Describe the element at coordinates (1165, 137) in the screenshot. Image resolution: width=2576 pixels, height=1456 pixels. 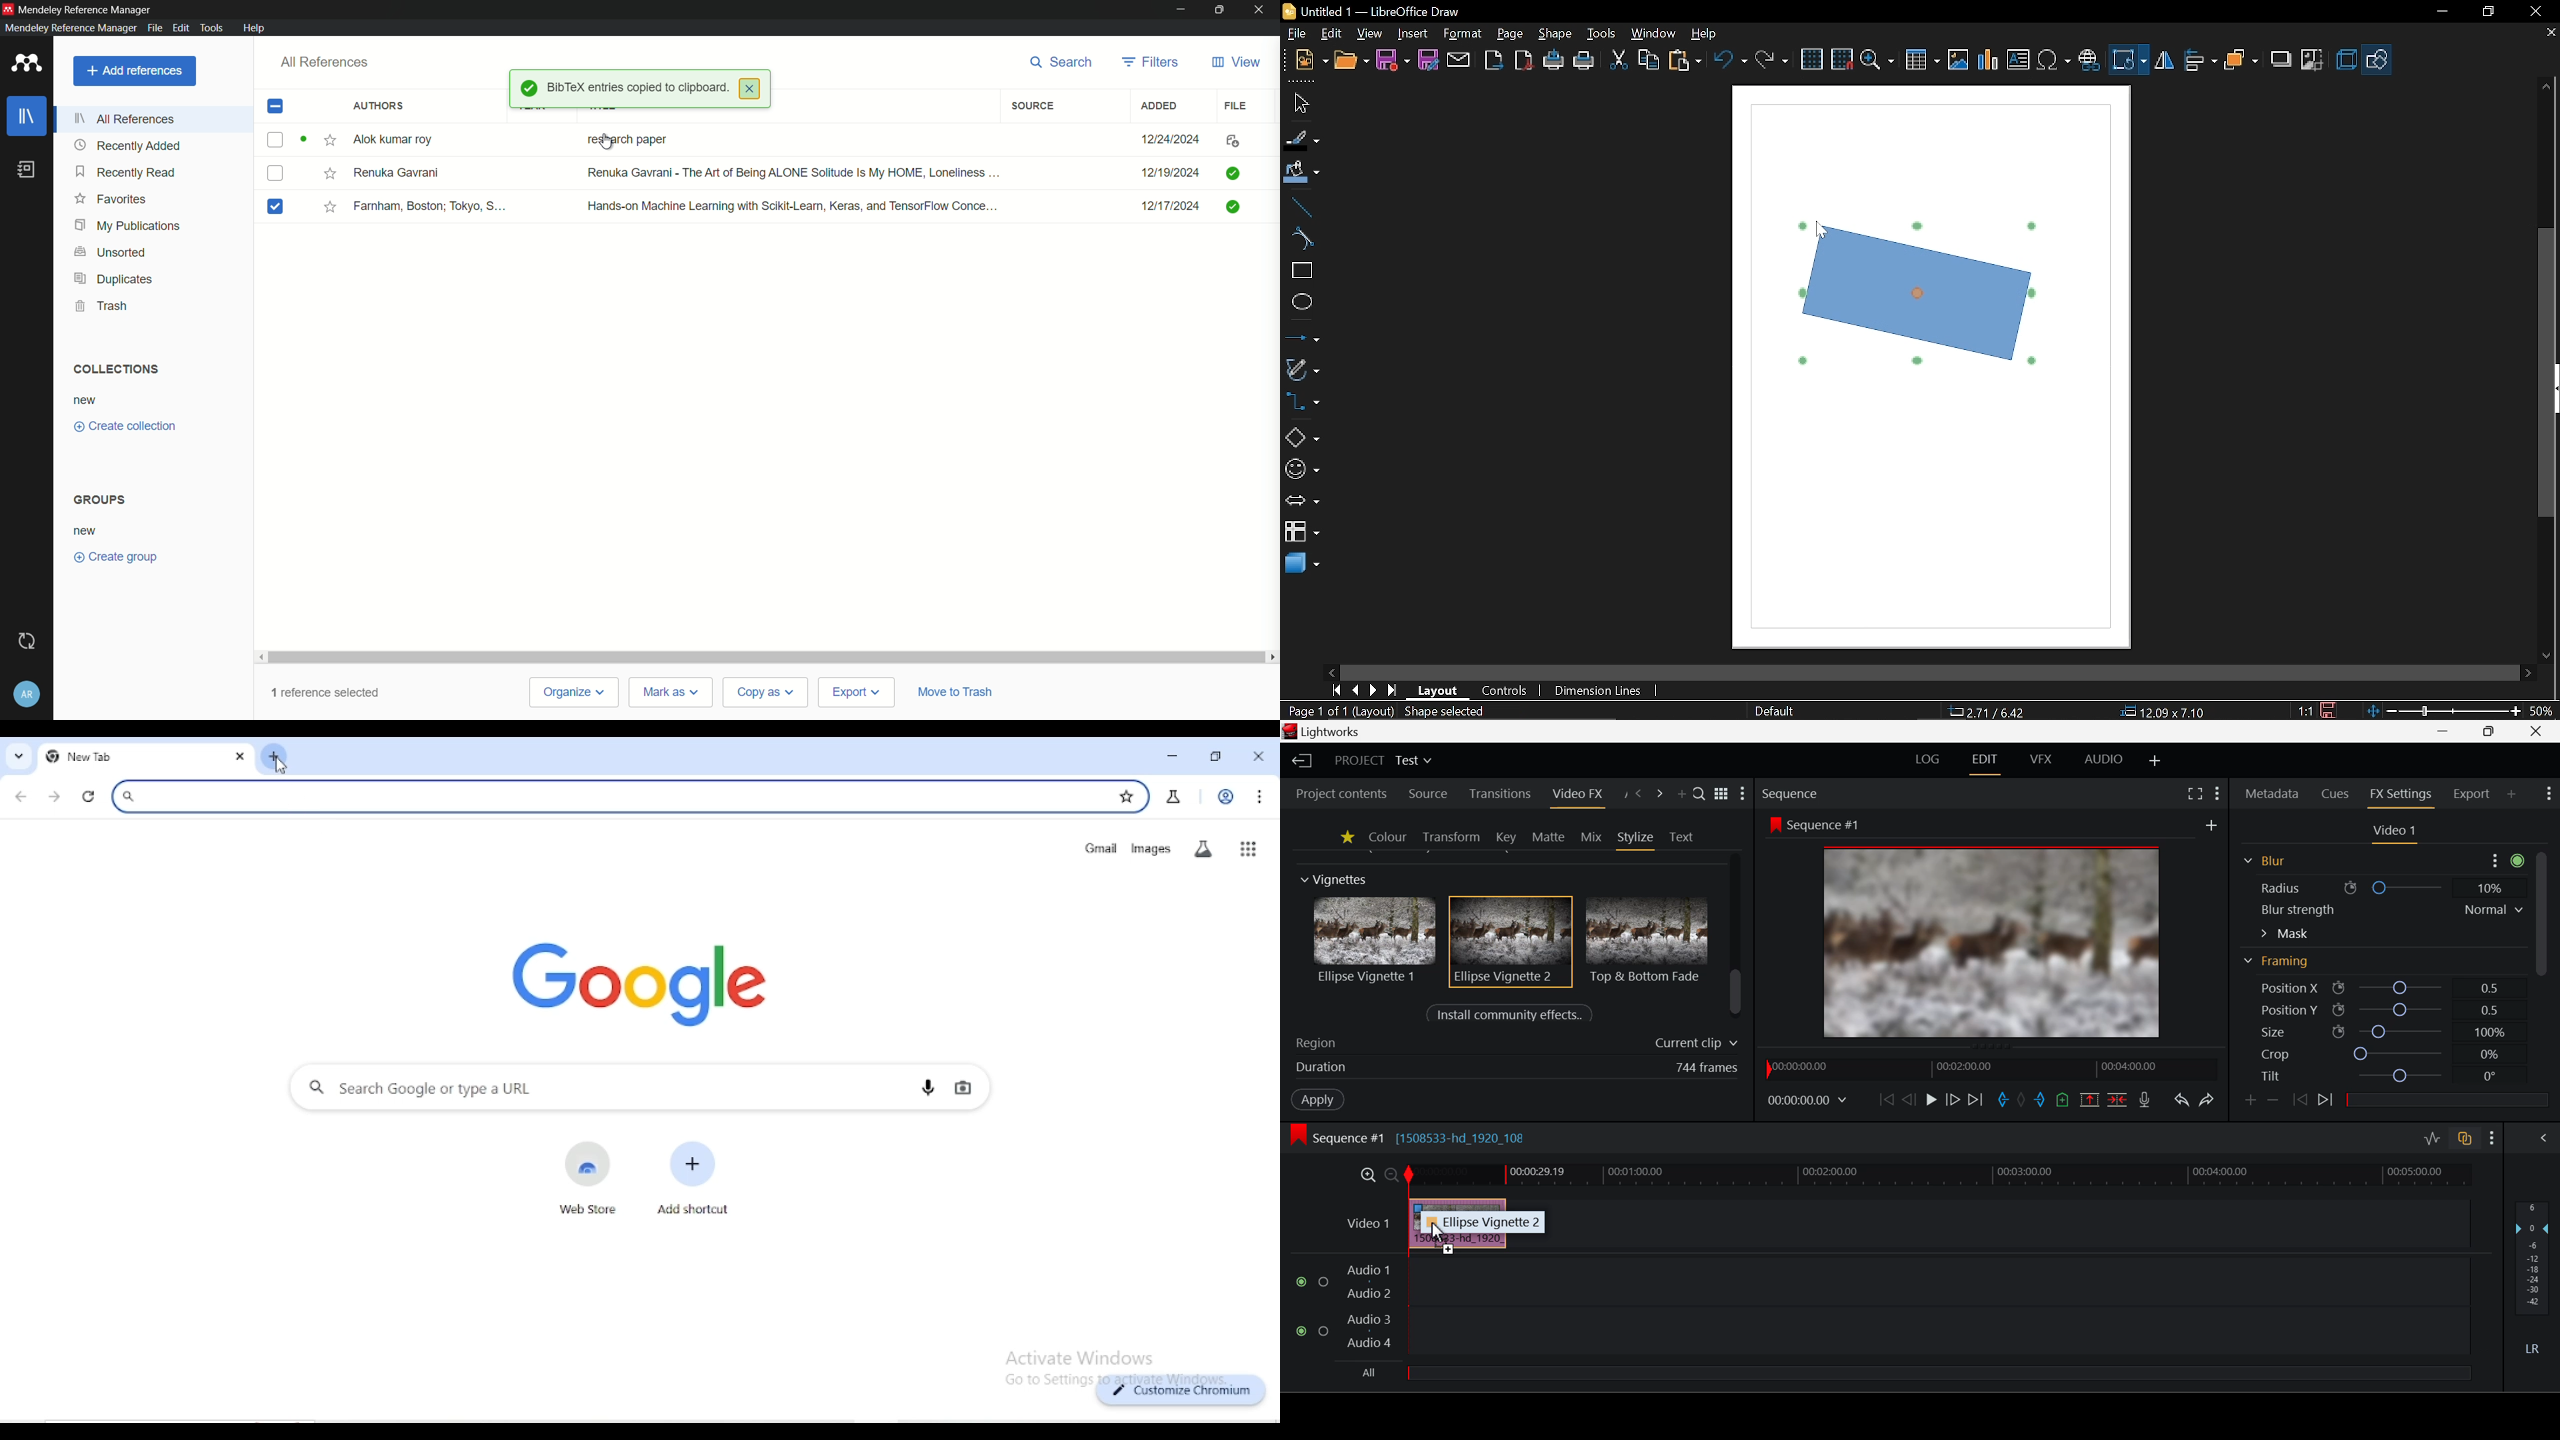
I see `12/24/2024` at that location.